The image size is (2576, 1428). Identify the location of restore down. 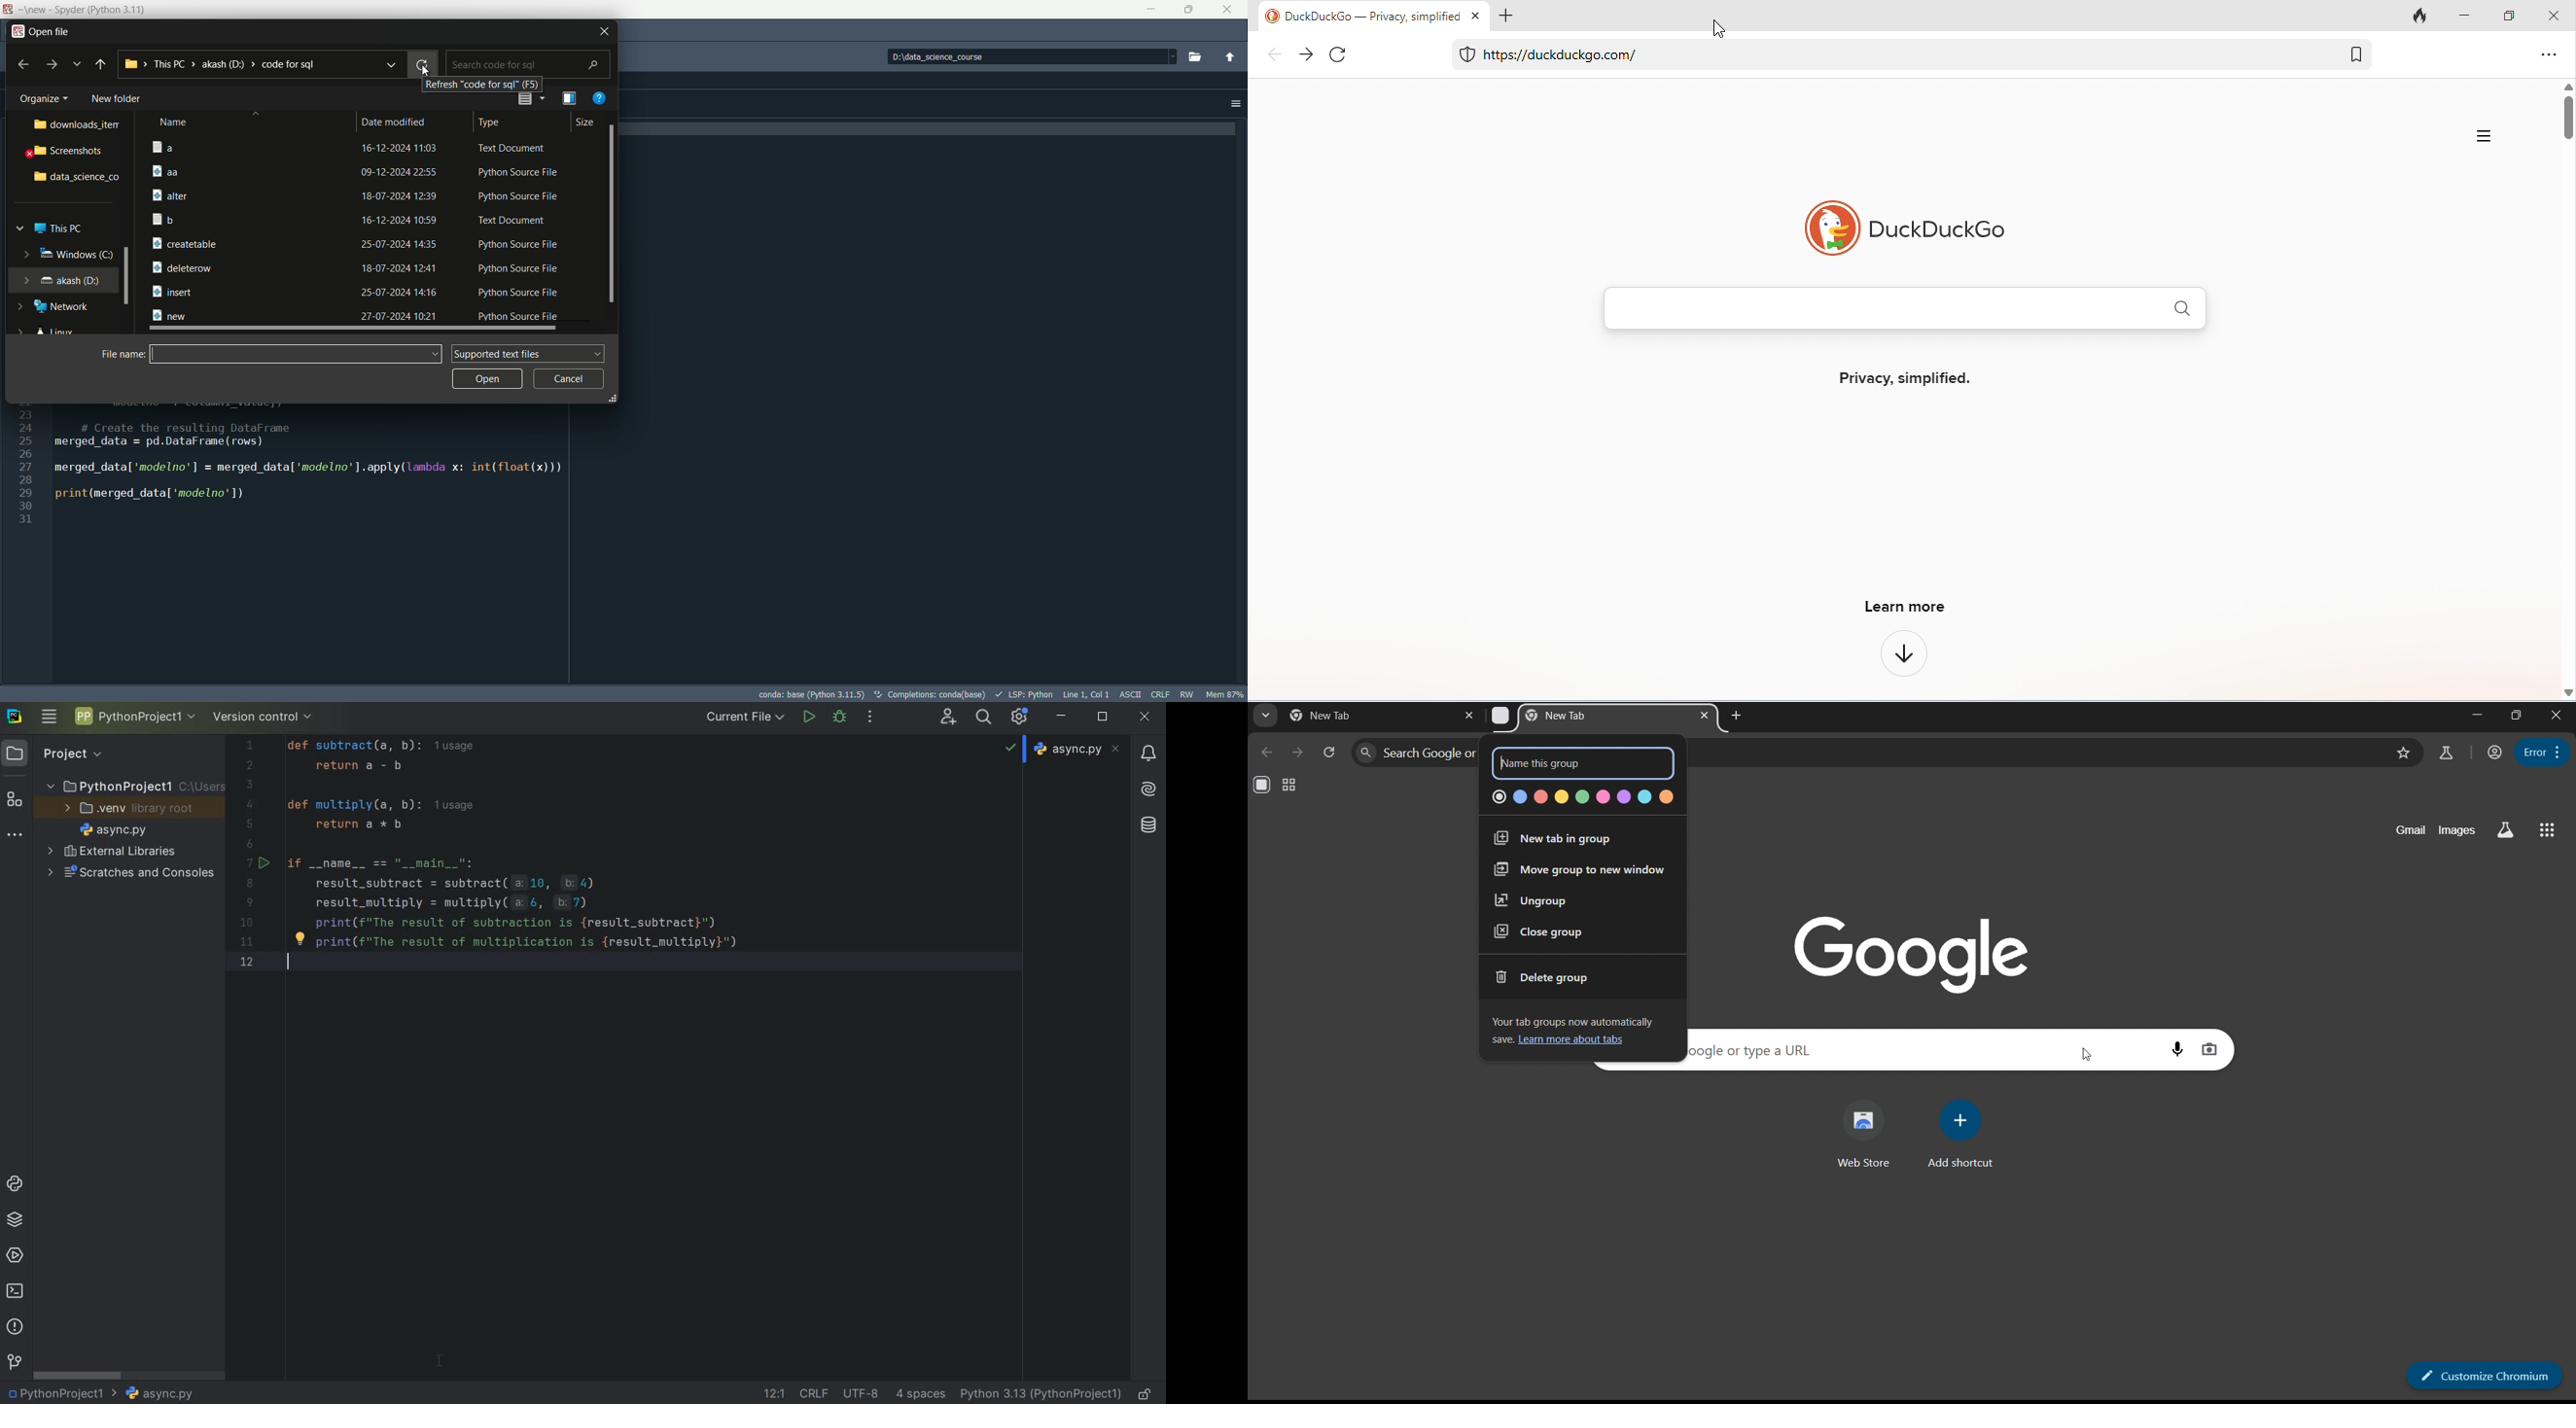
(2517, 717).